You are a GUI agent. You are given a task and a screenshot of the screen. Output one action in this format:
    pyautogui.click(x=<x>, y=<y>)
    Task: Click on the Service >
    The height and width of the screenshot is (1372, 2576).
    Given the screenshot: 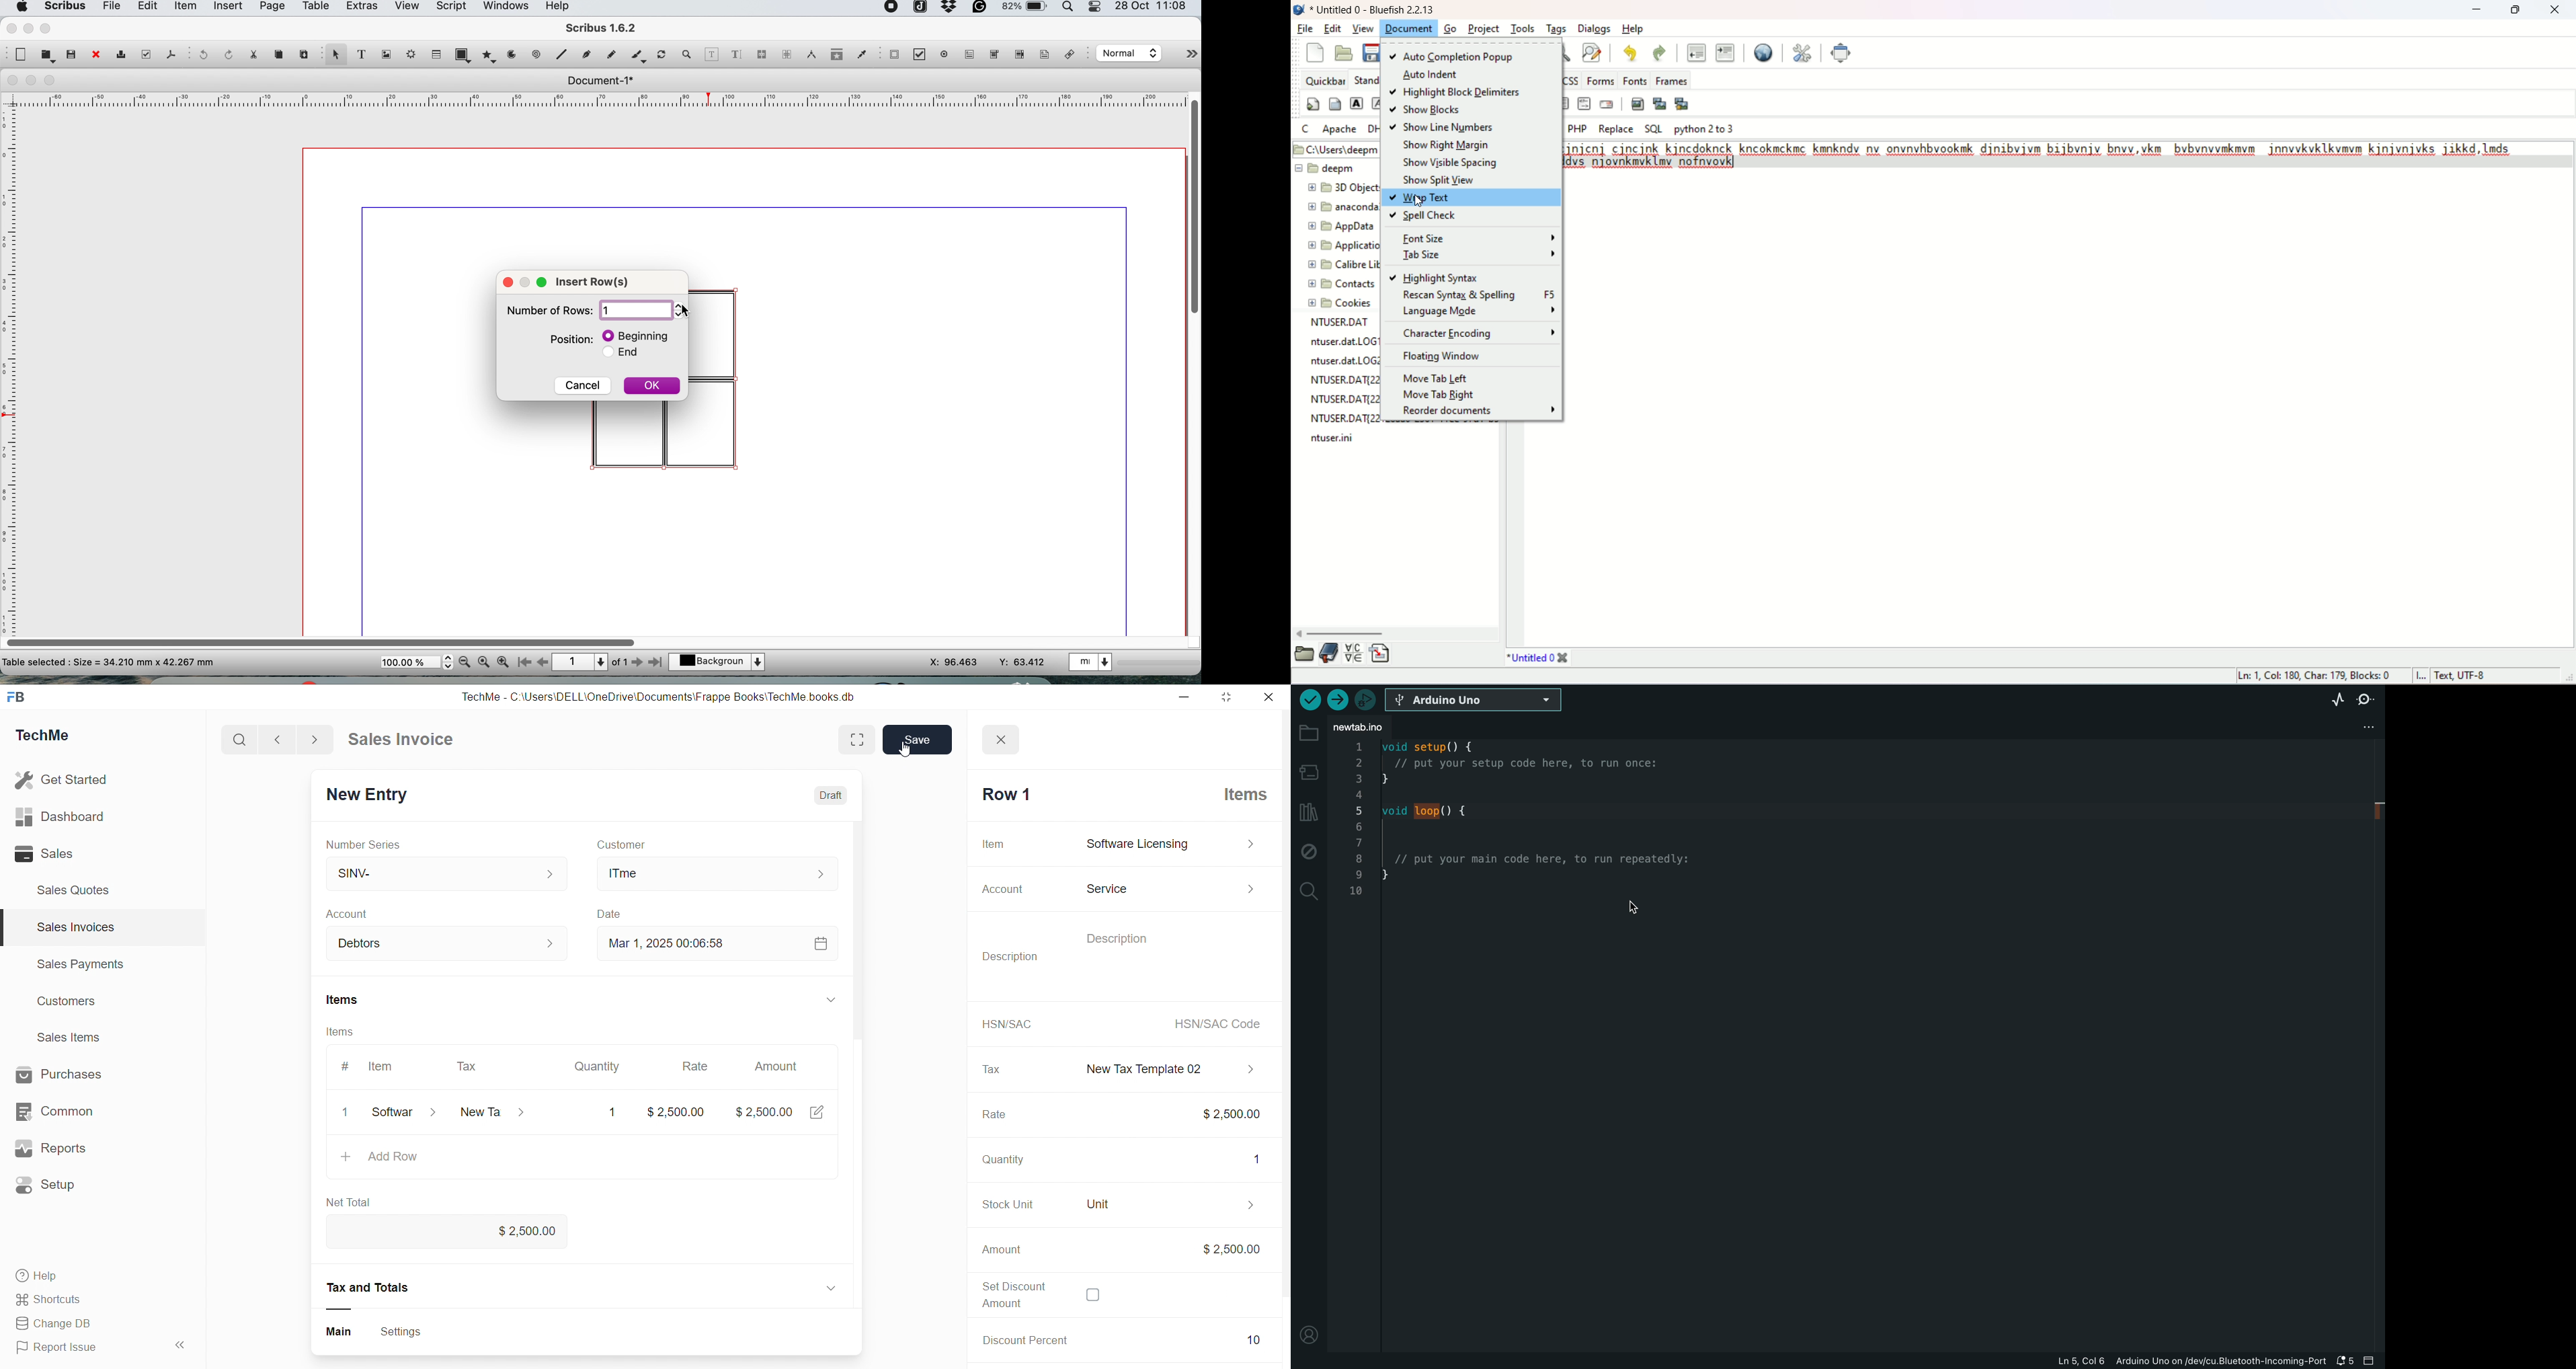 What is the action you would take?
    pyautogui.click(x=1169, y=886)
    